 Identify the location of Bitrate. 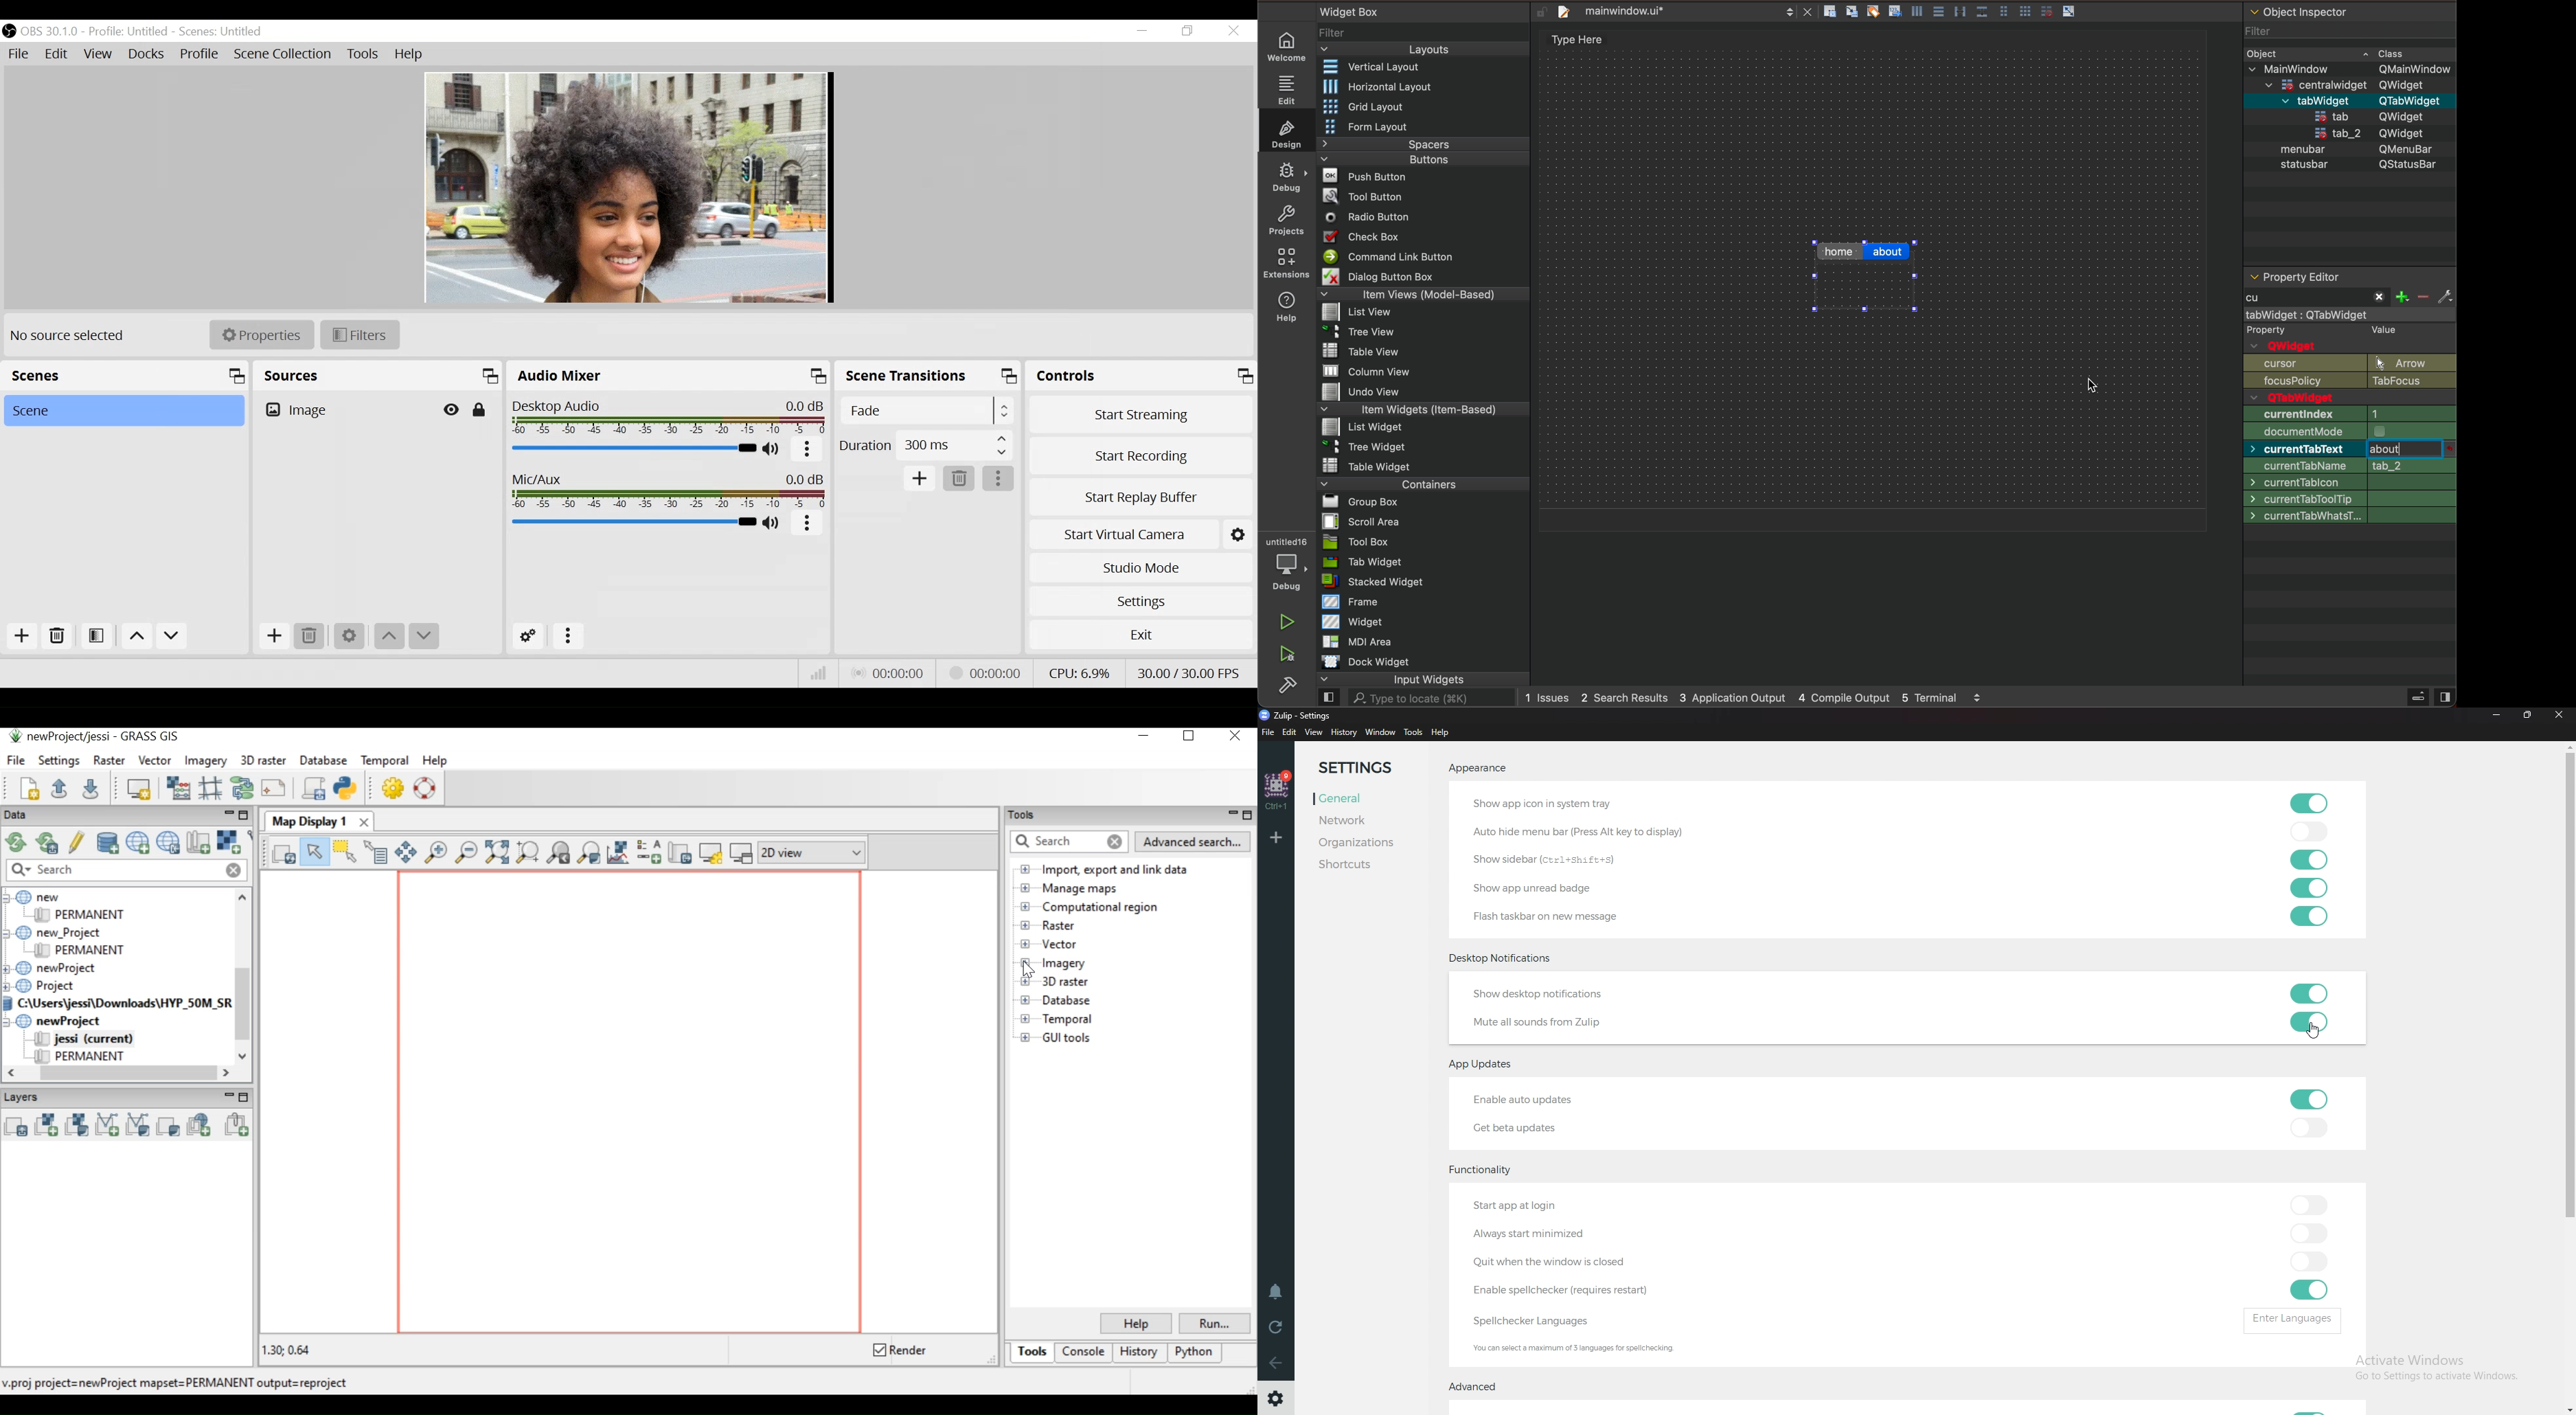
(821, 672).